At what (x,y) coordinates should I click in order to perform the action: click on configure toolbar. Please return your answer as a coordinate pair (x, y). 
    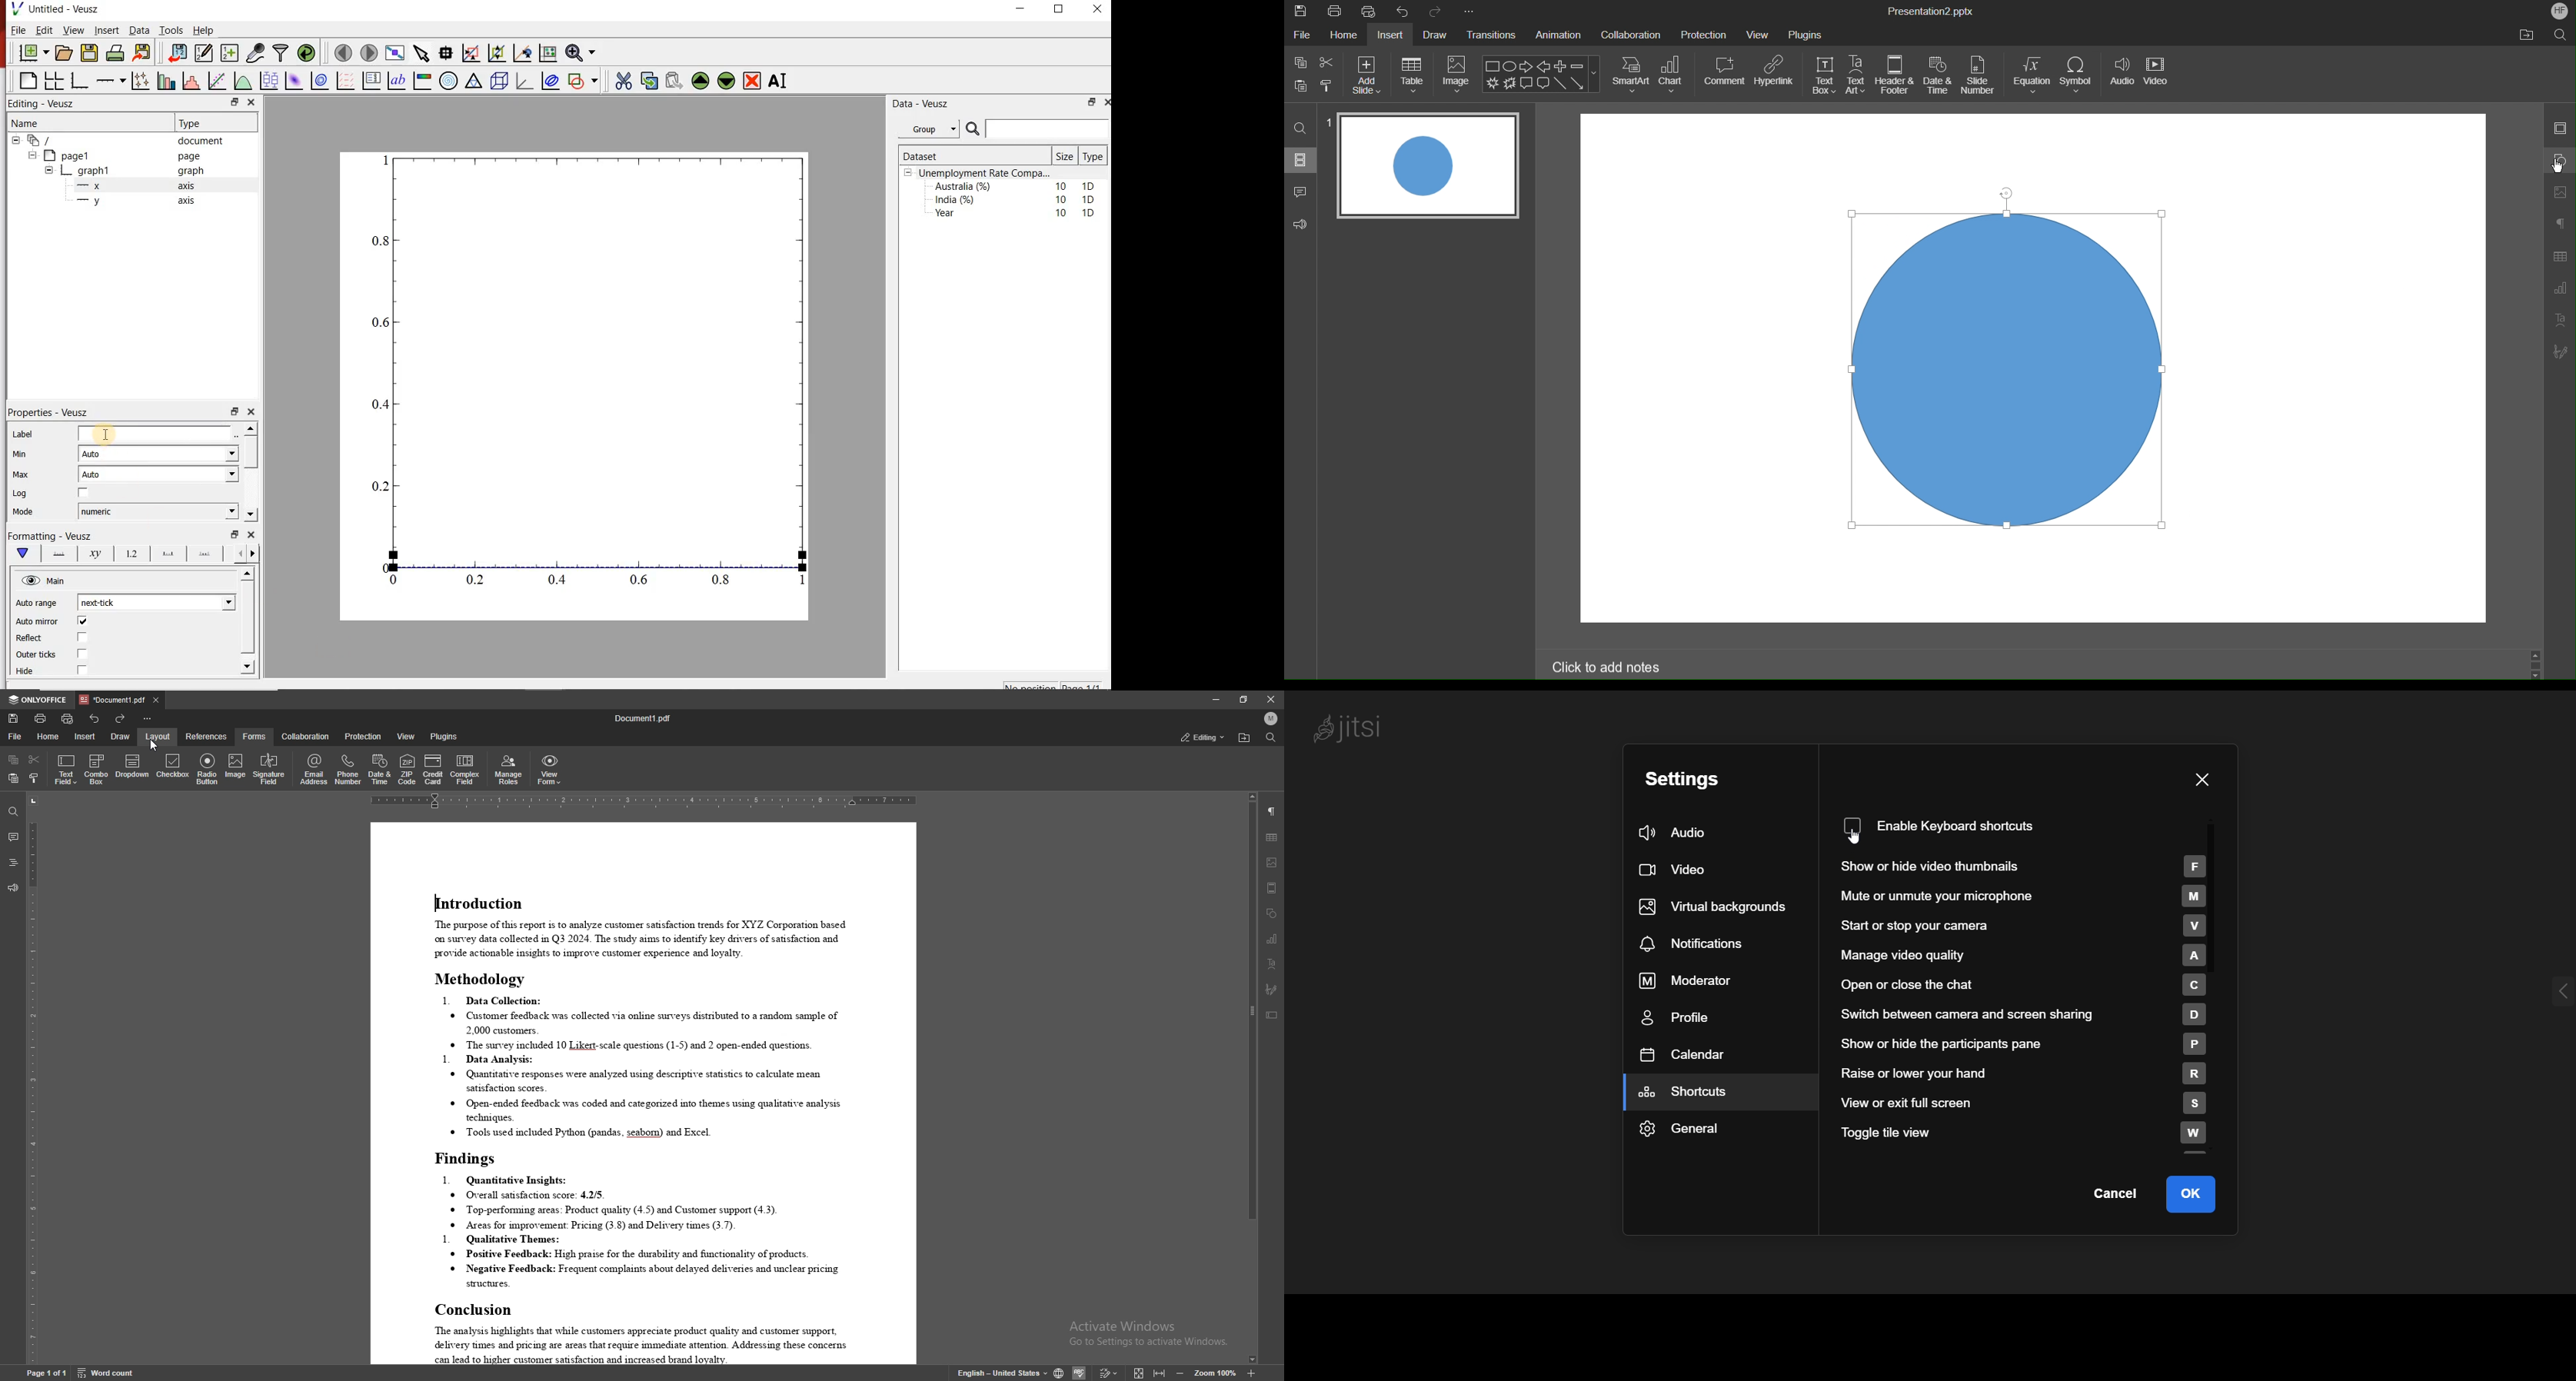
    Looking at the image, I should click on (150, 718).